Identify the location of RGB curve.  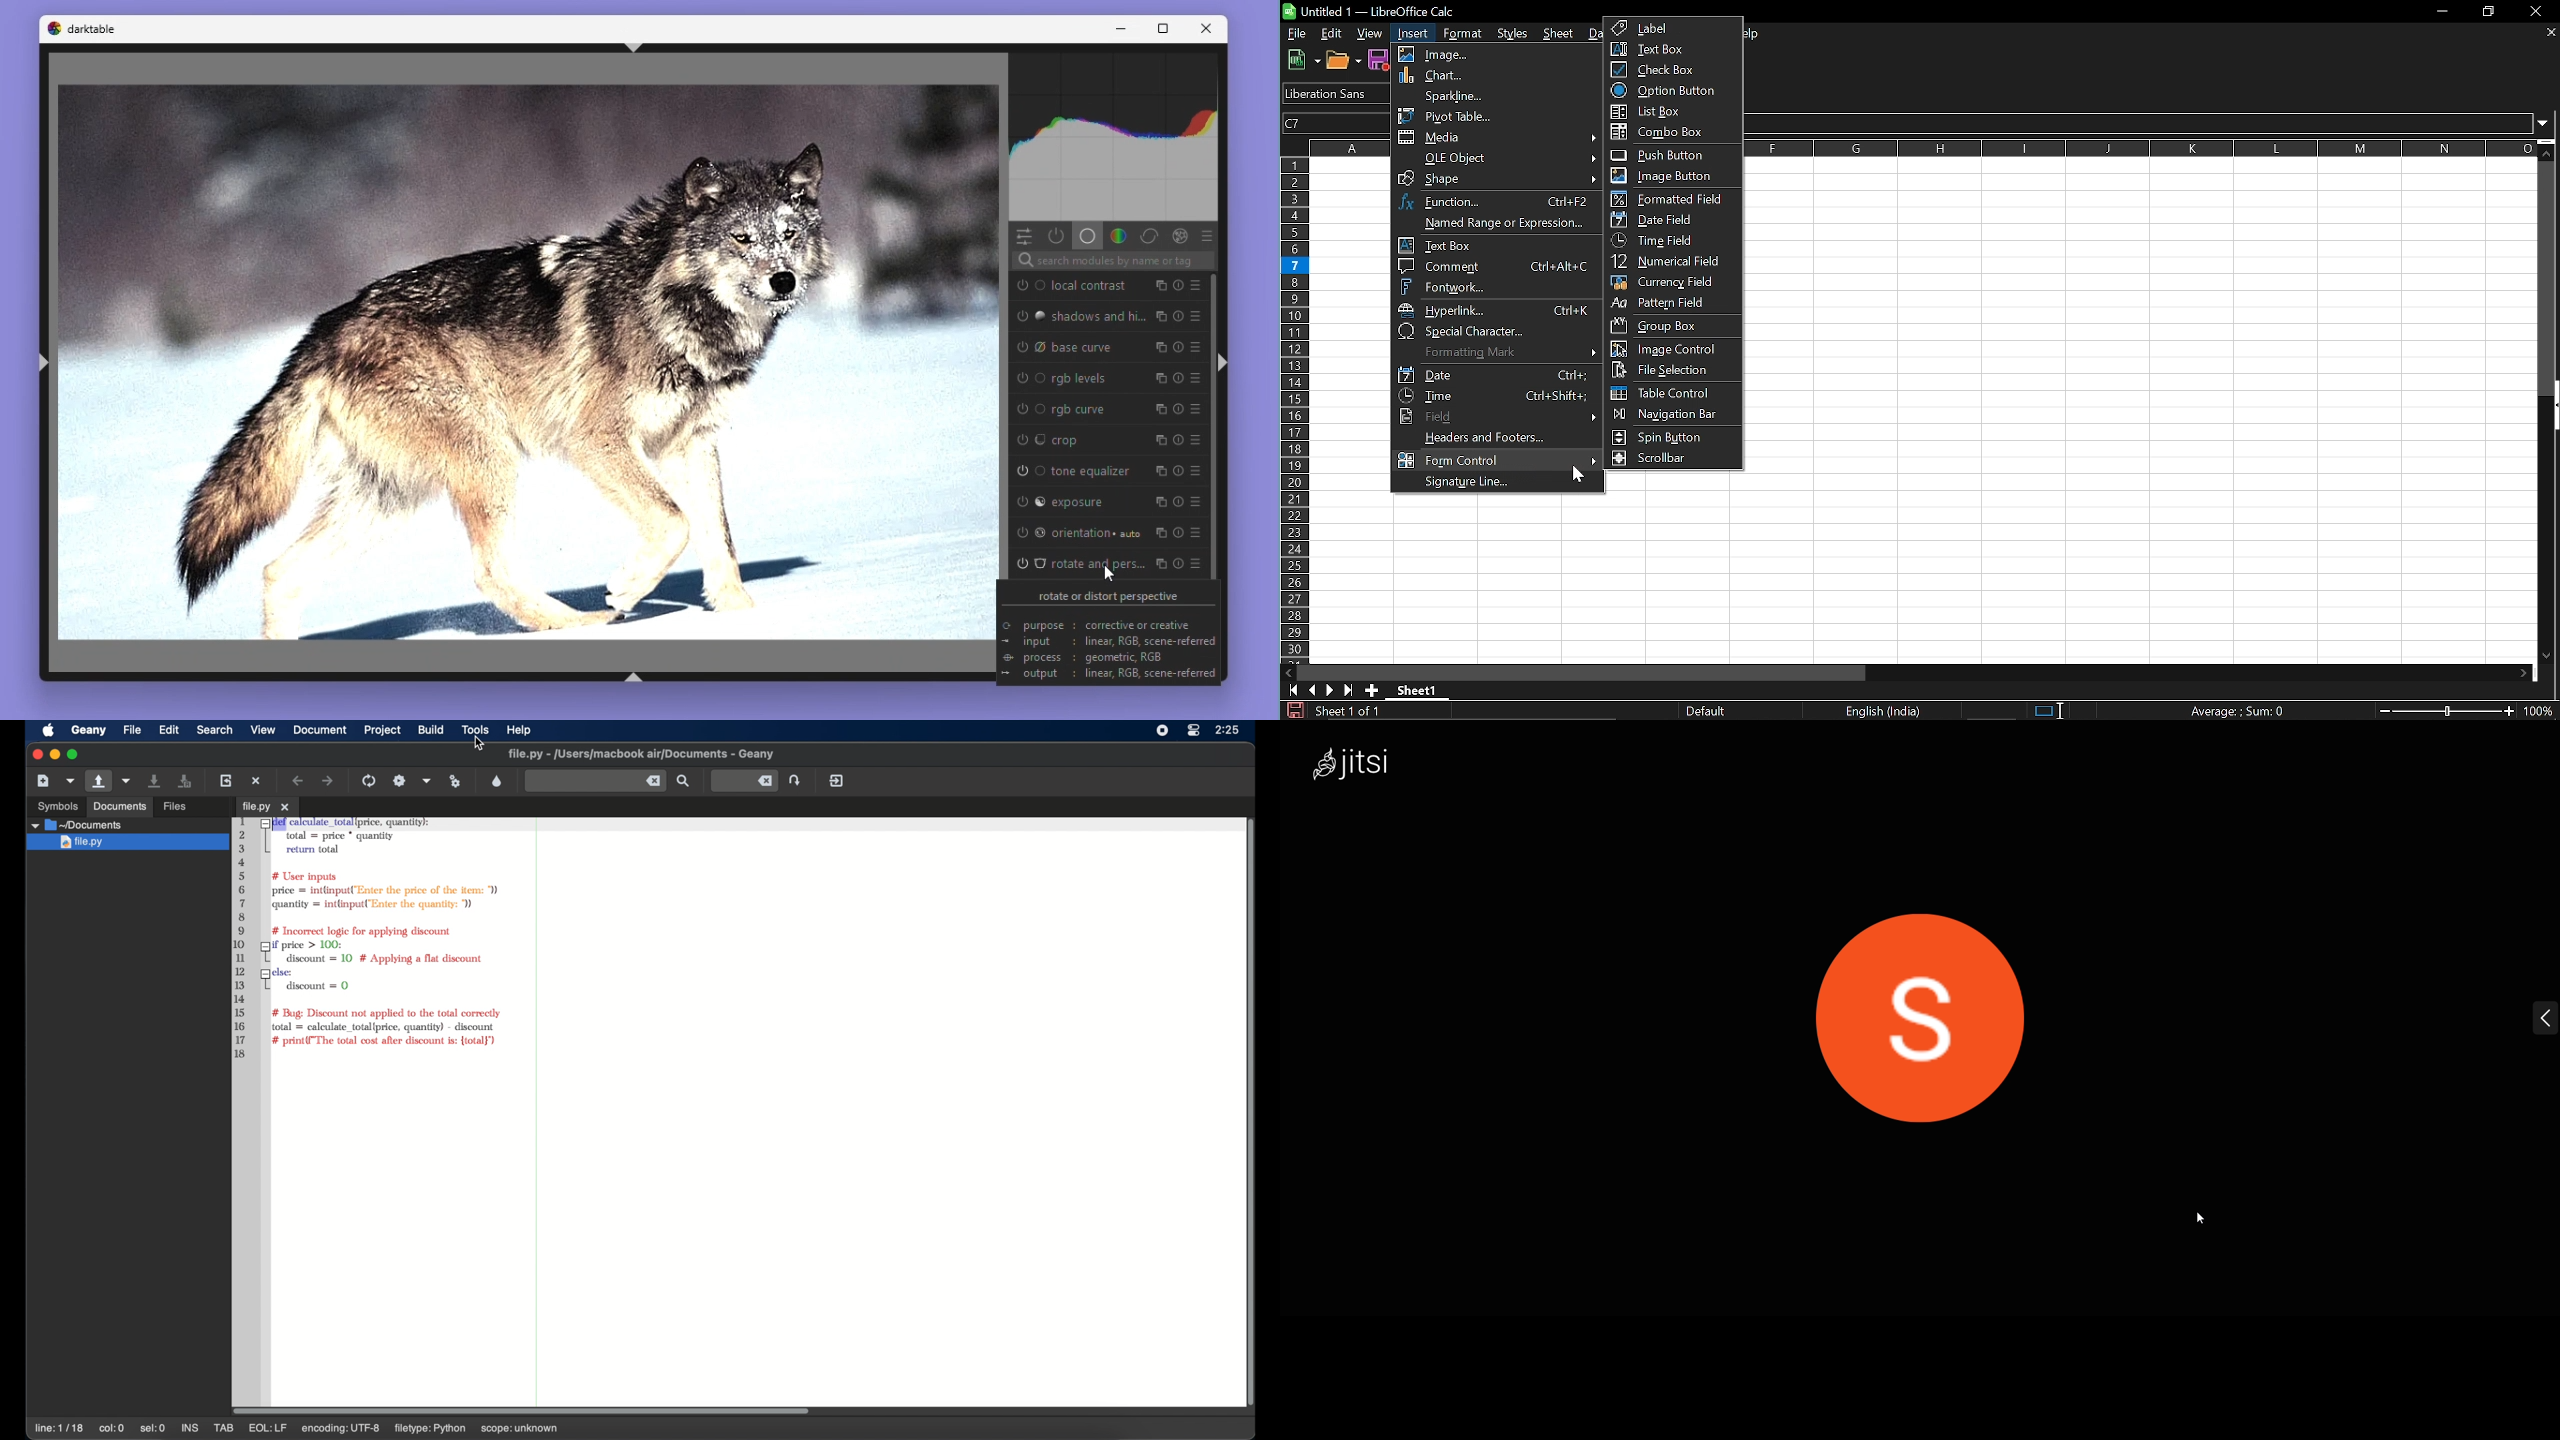
(1108, 407).